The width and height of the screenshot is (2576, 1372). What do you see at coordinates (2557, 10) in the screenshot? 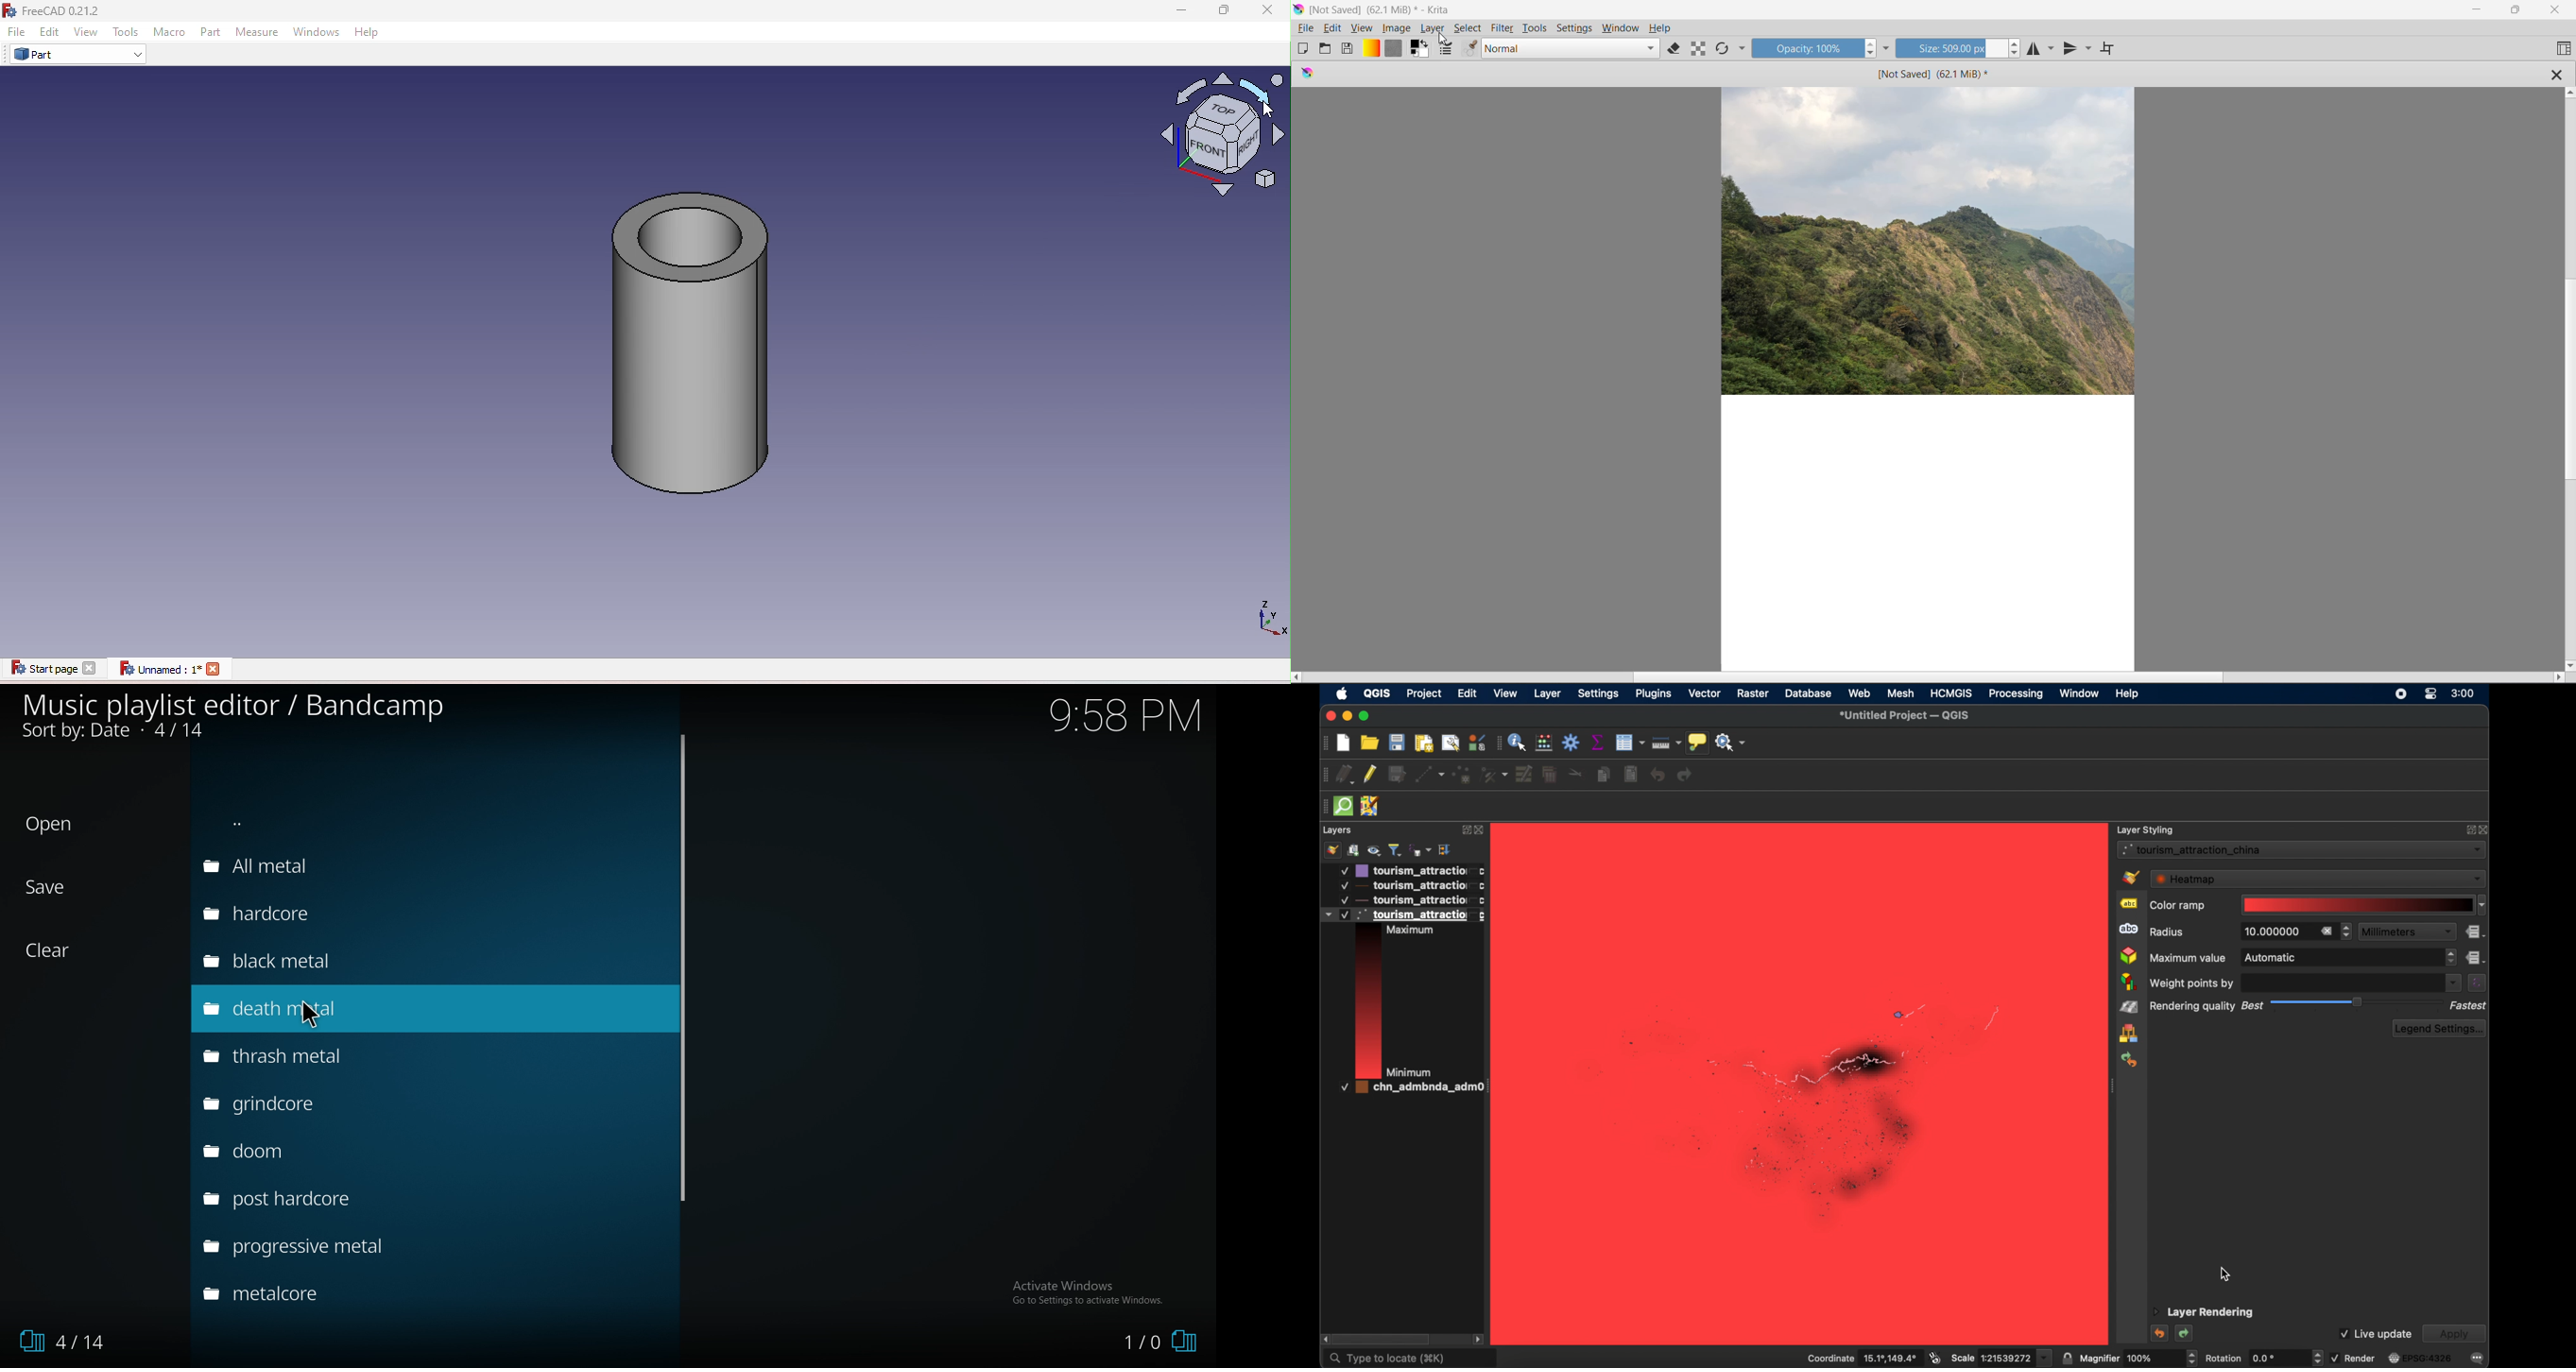
I see `Close` at bounding box center [2557, 10].